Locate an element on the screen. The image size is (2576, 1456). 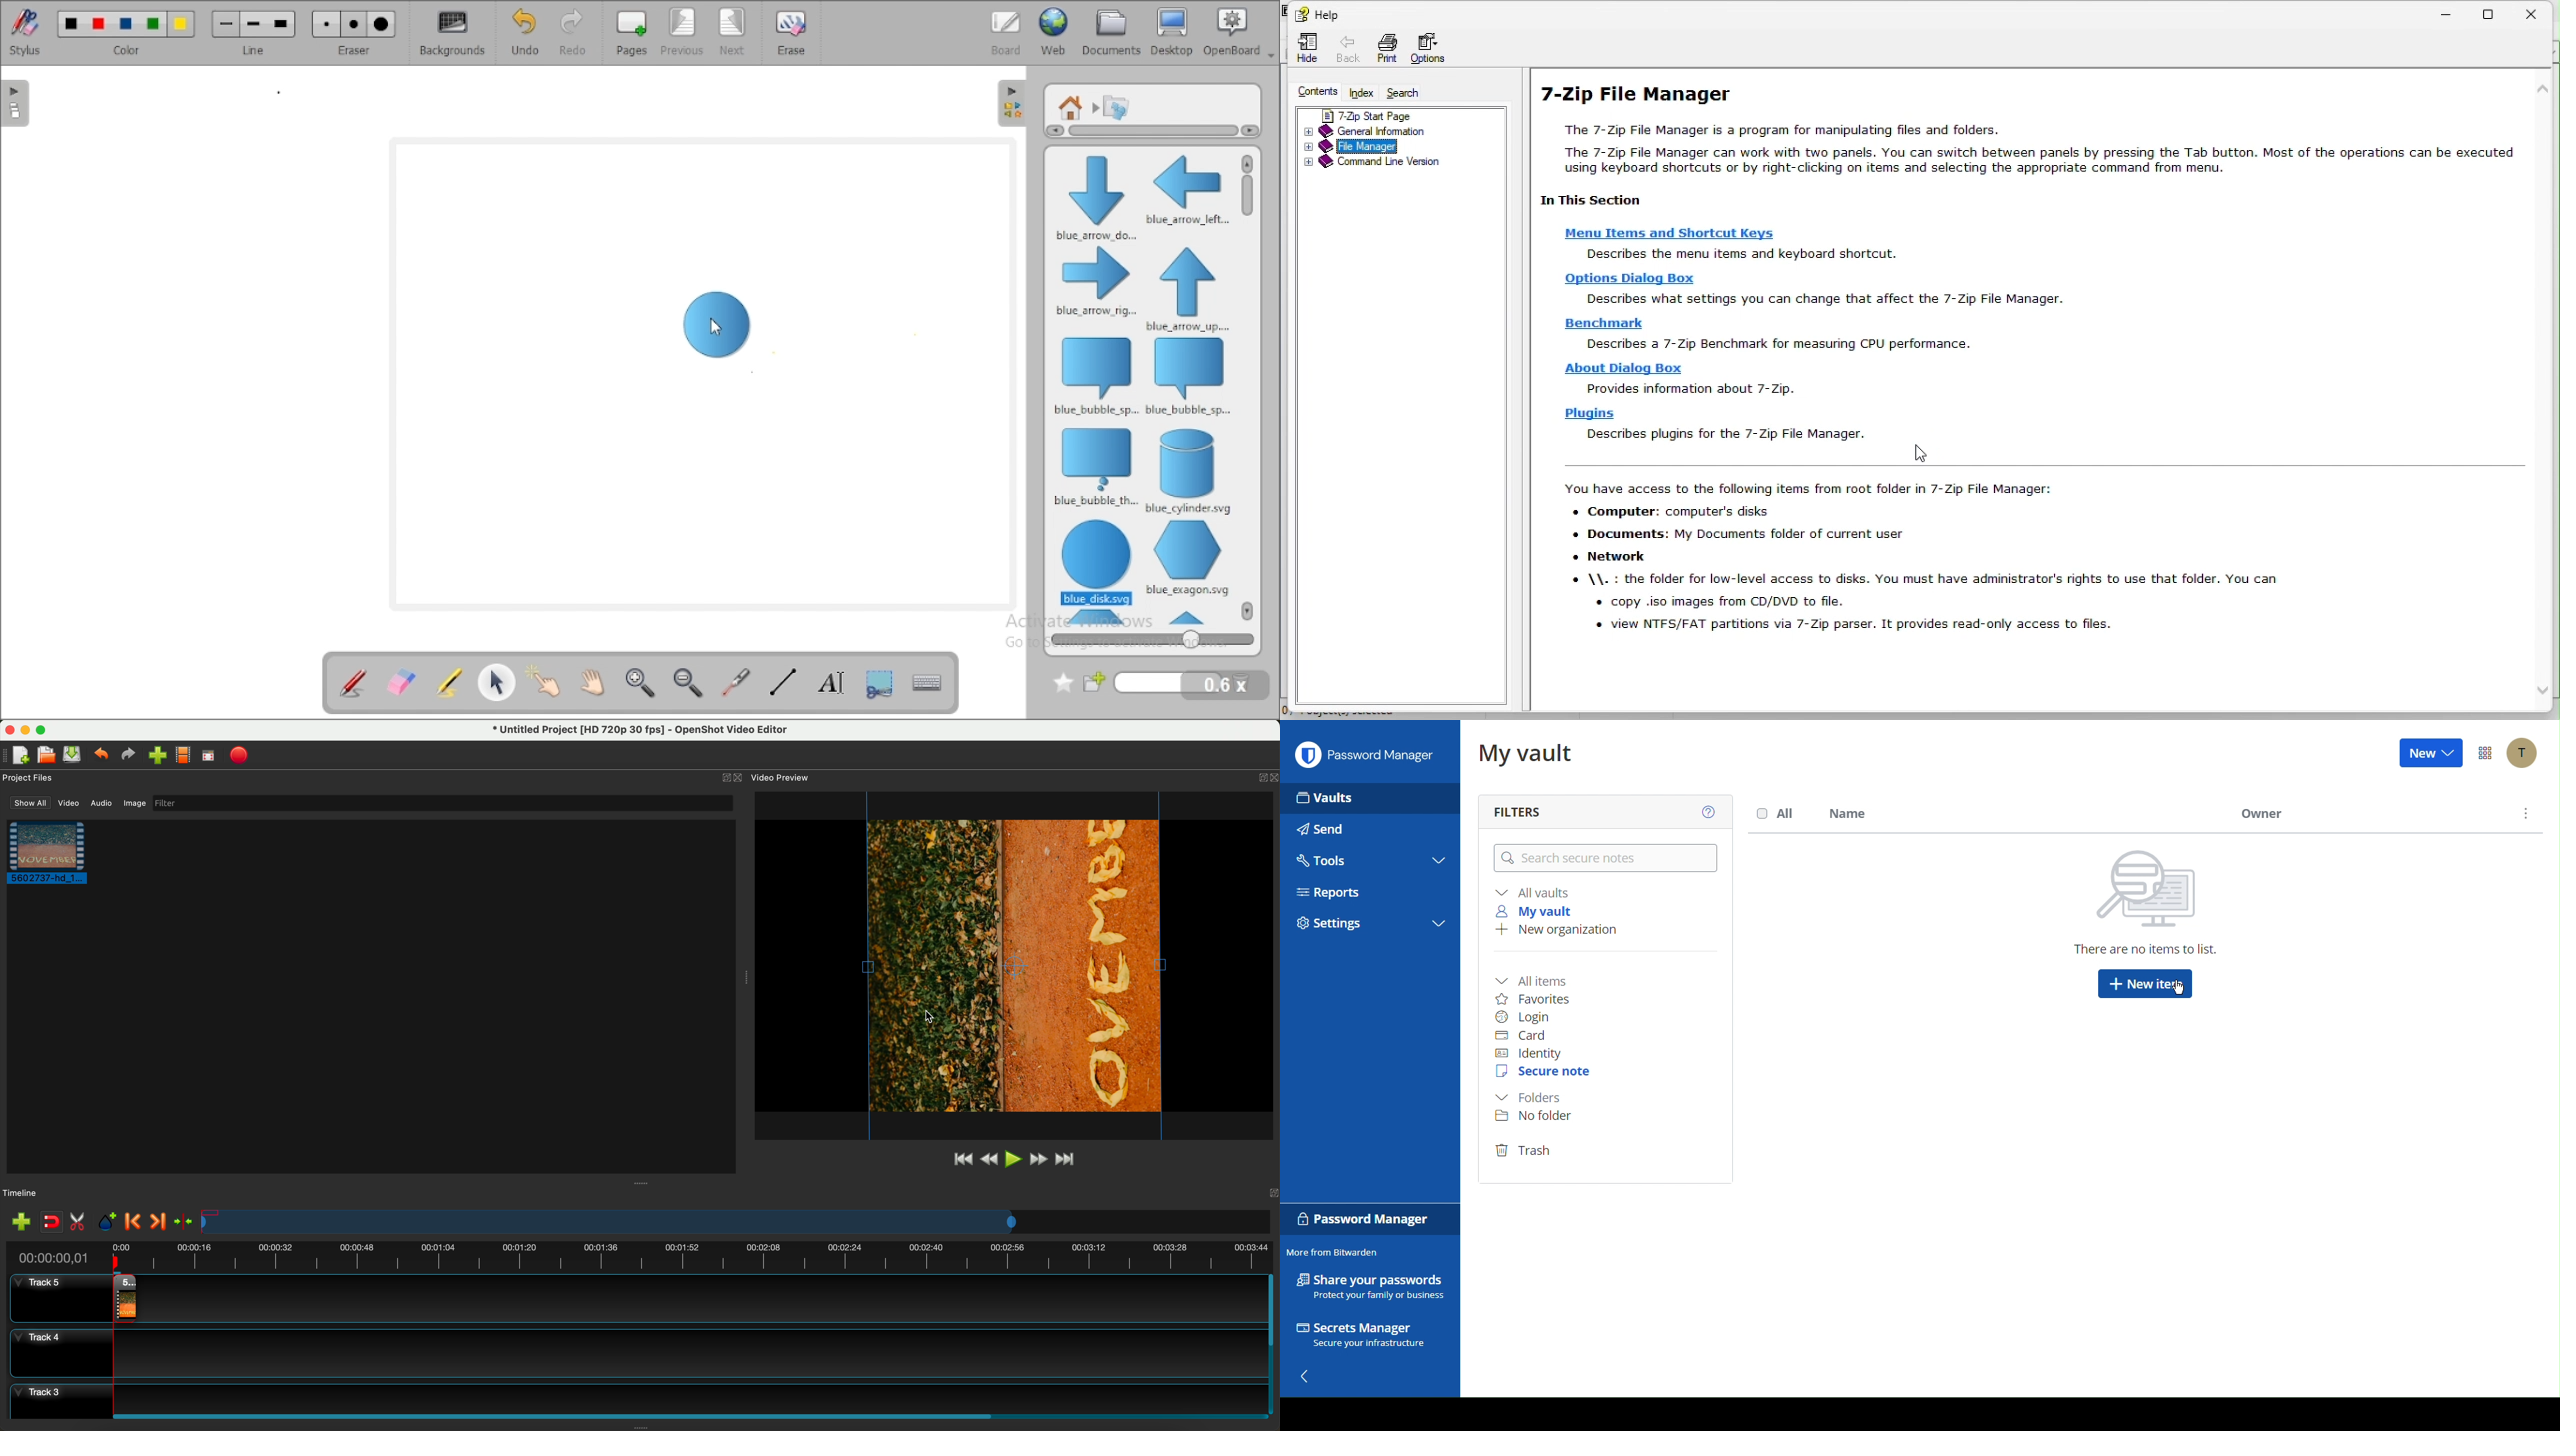
Settings is located at coordinates (1335, 922).